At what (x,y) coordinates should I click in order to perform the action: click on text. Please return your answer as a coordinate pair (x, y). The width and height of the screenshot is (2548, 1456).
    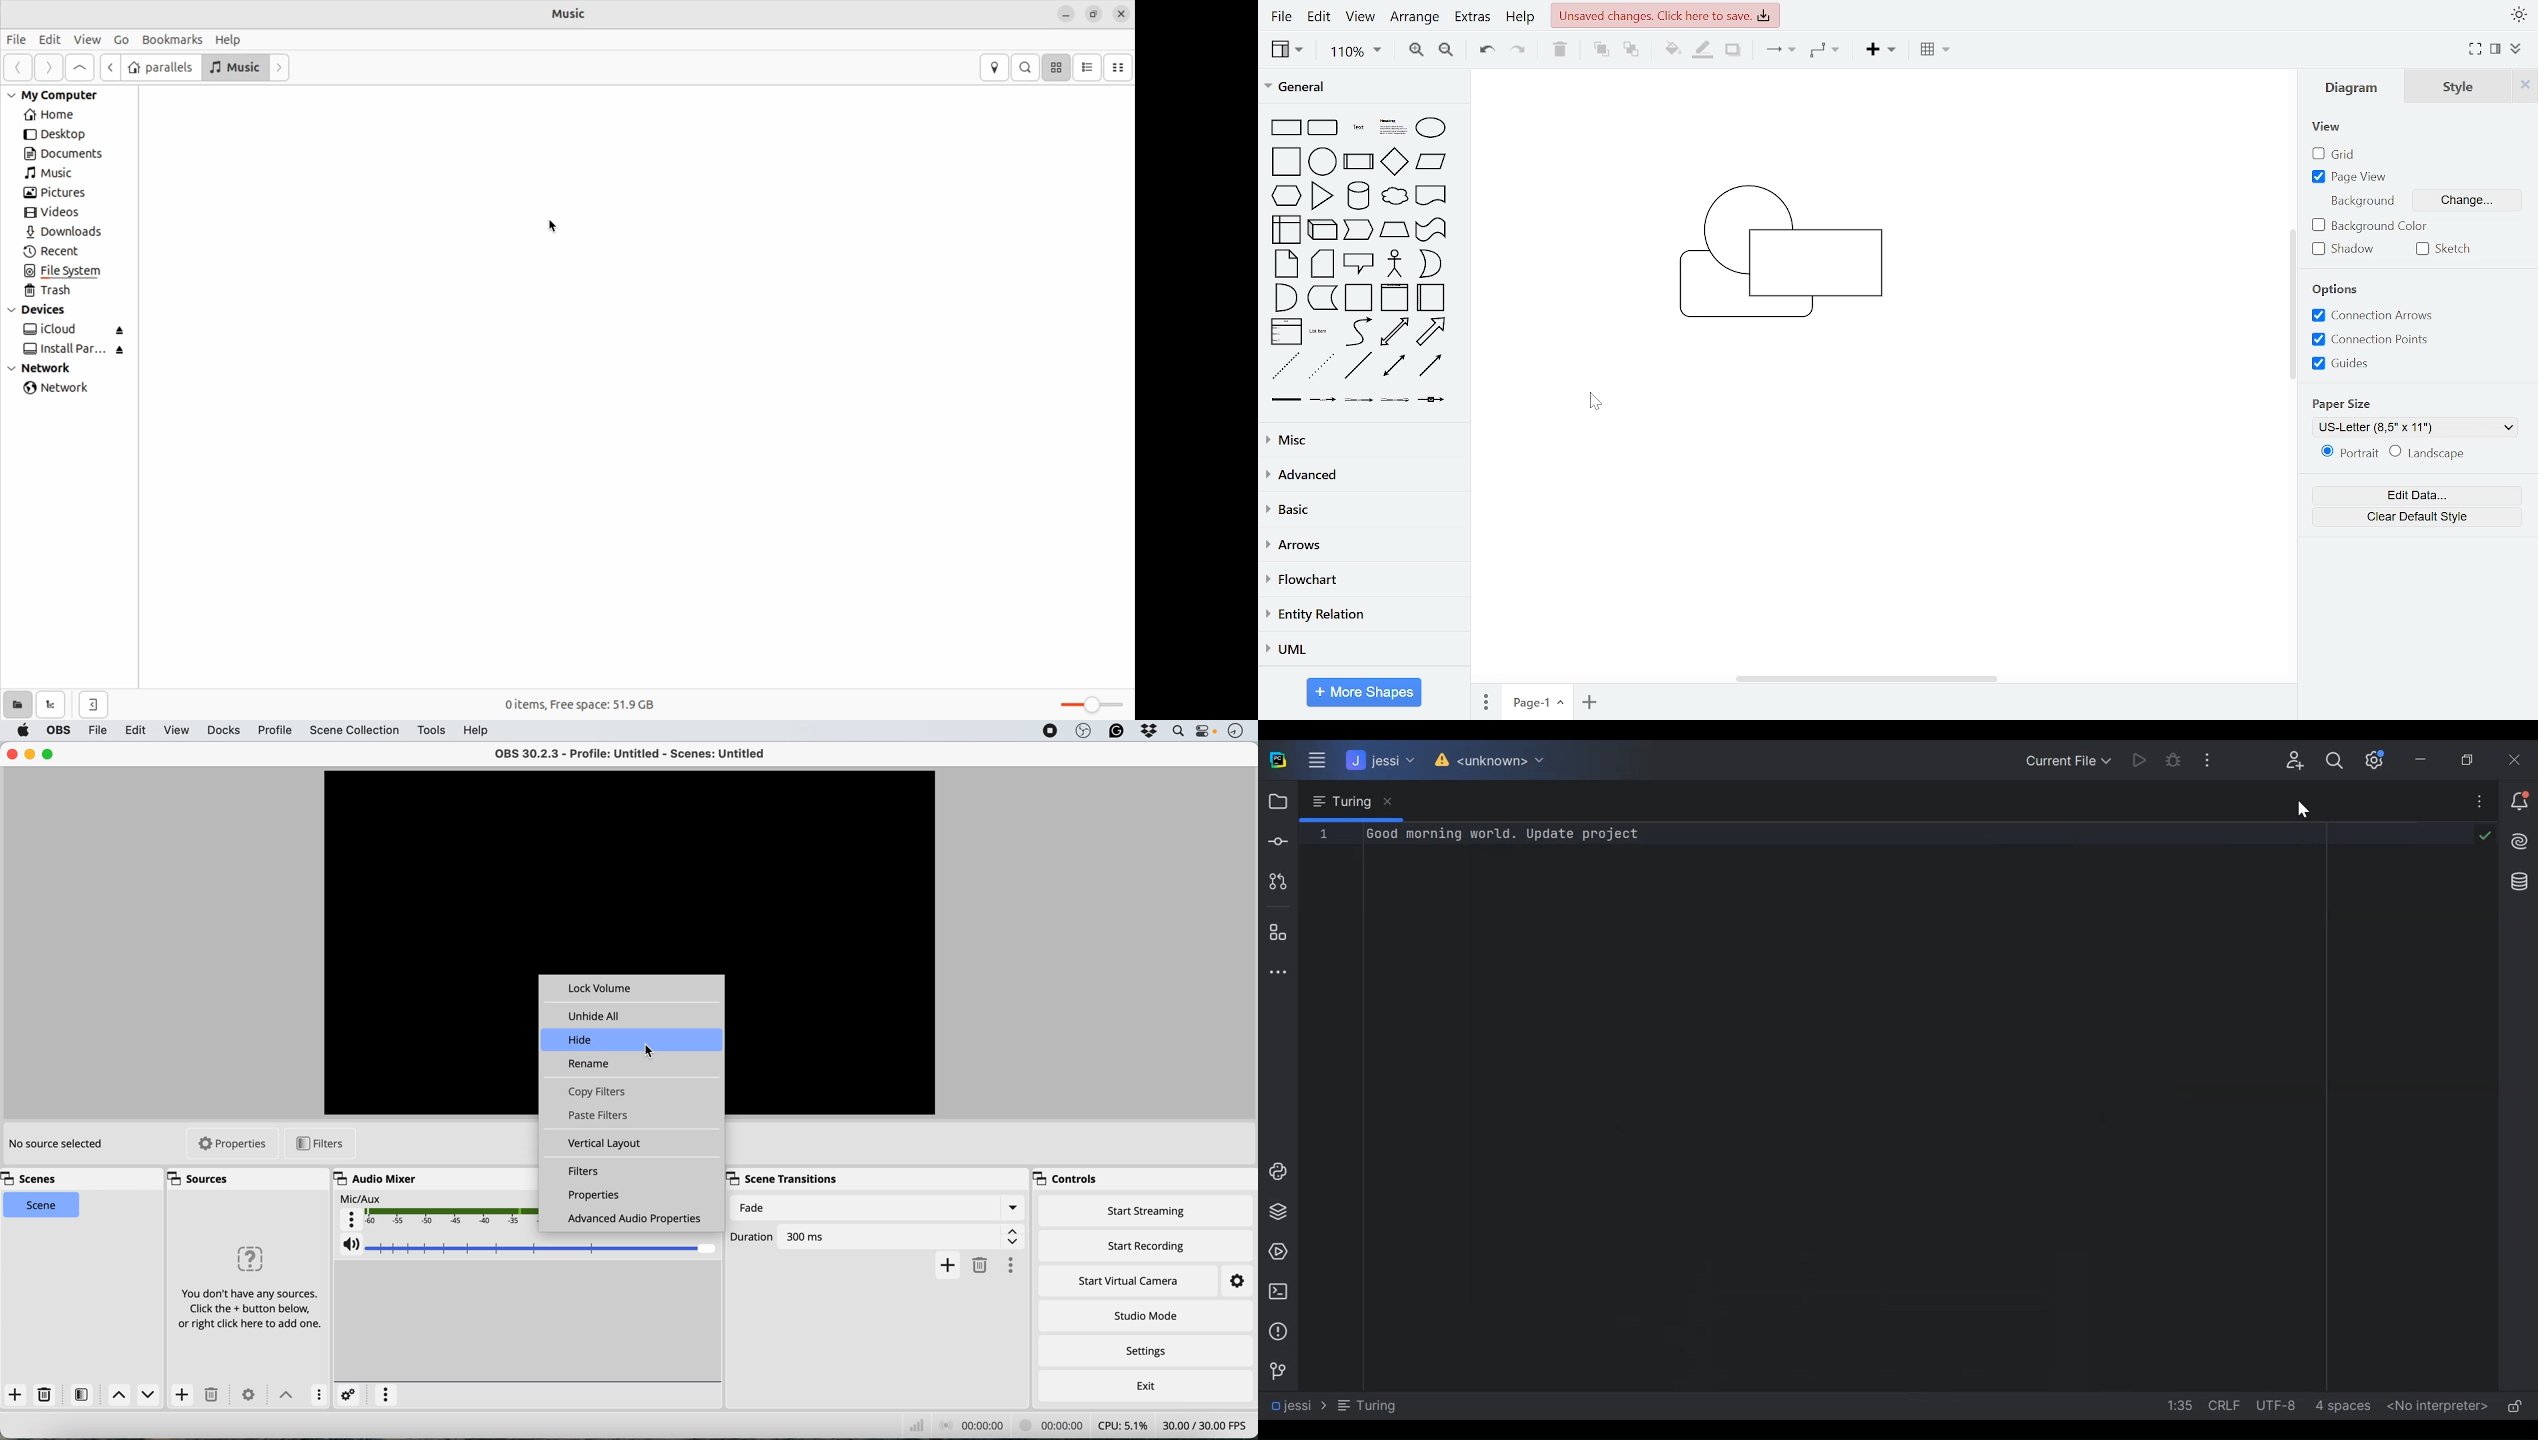
    Looking at the image, I should click on (1357, 127).